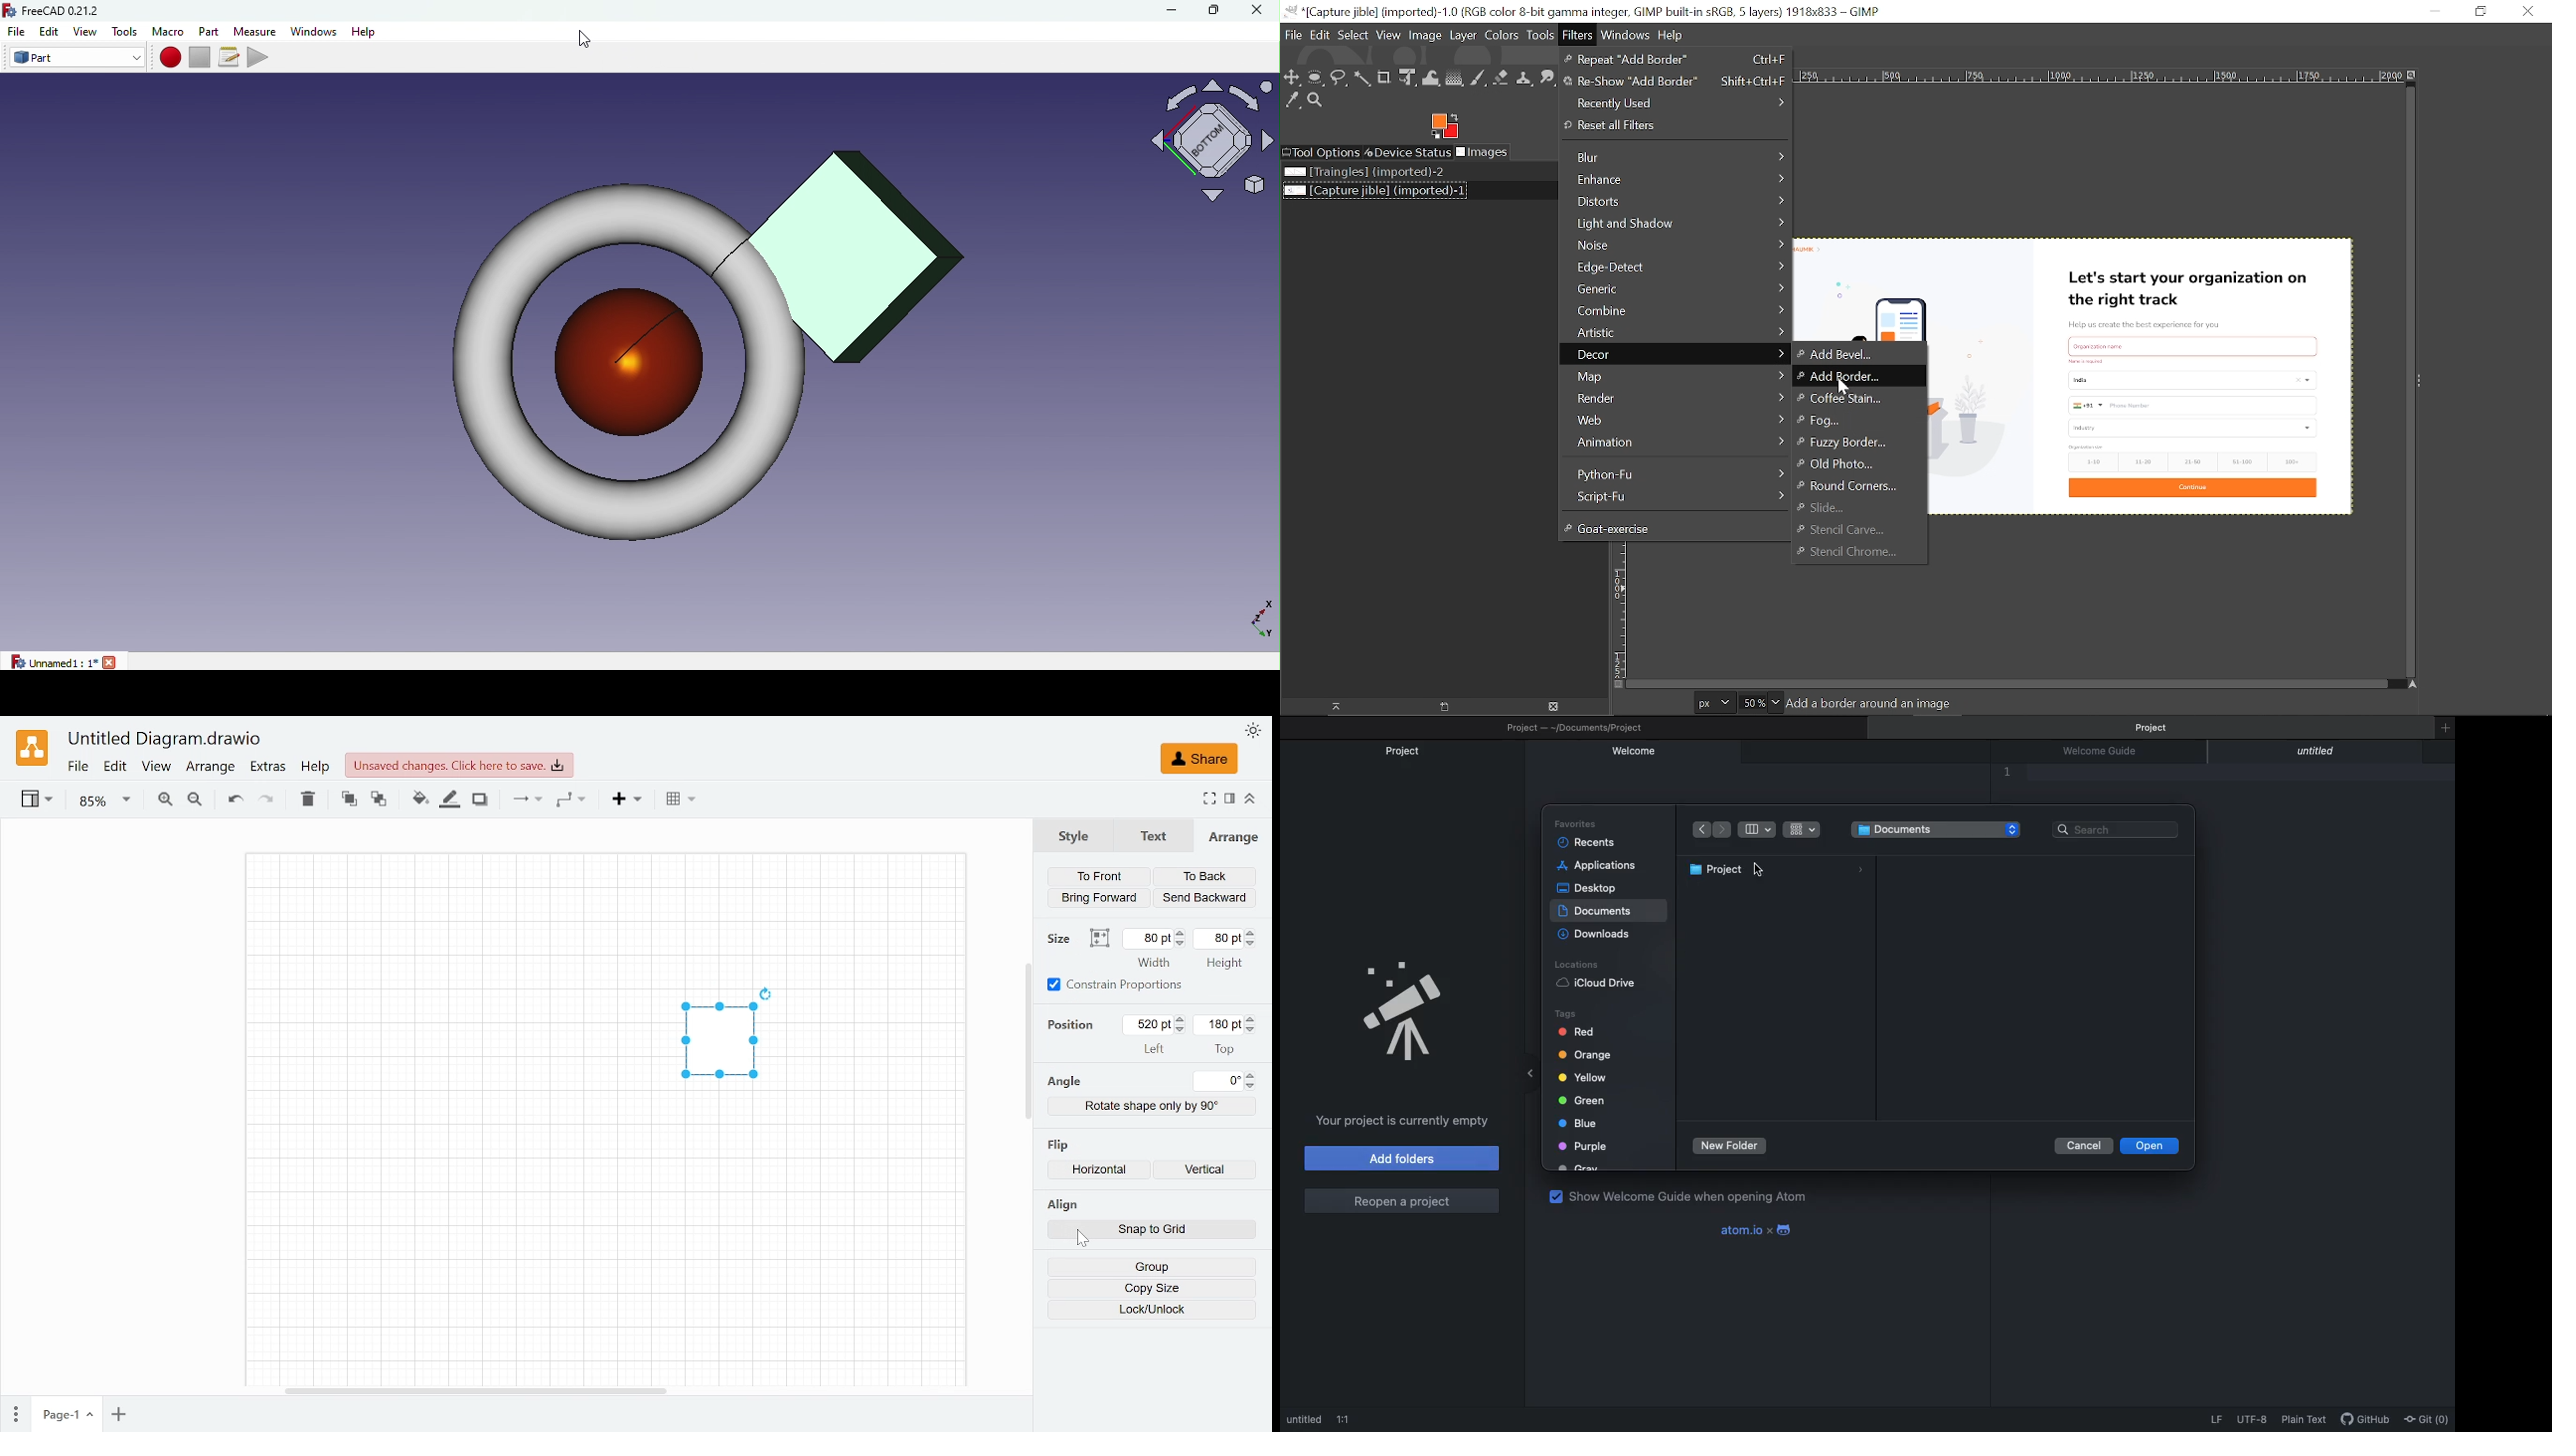  I want to click on Decrease width, so click(1182, 944).